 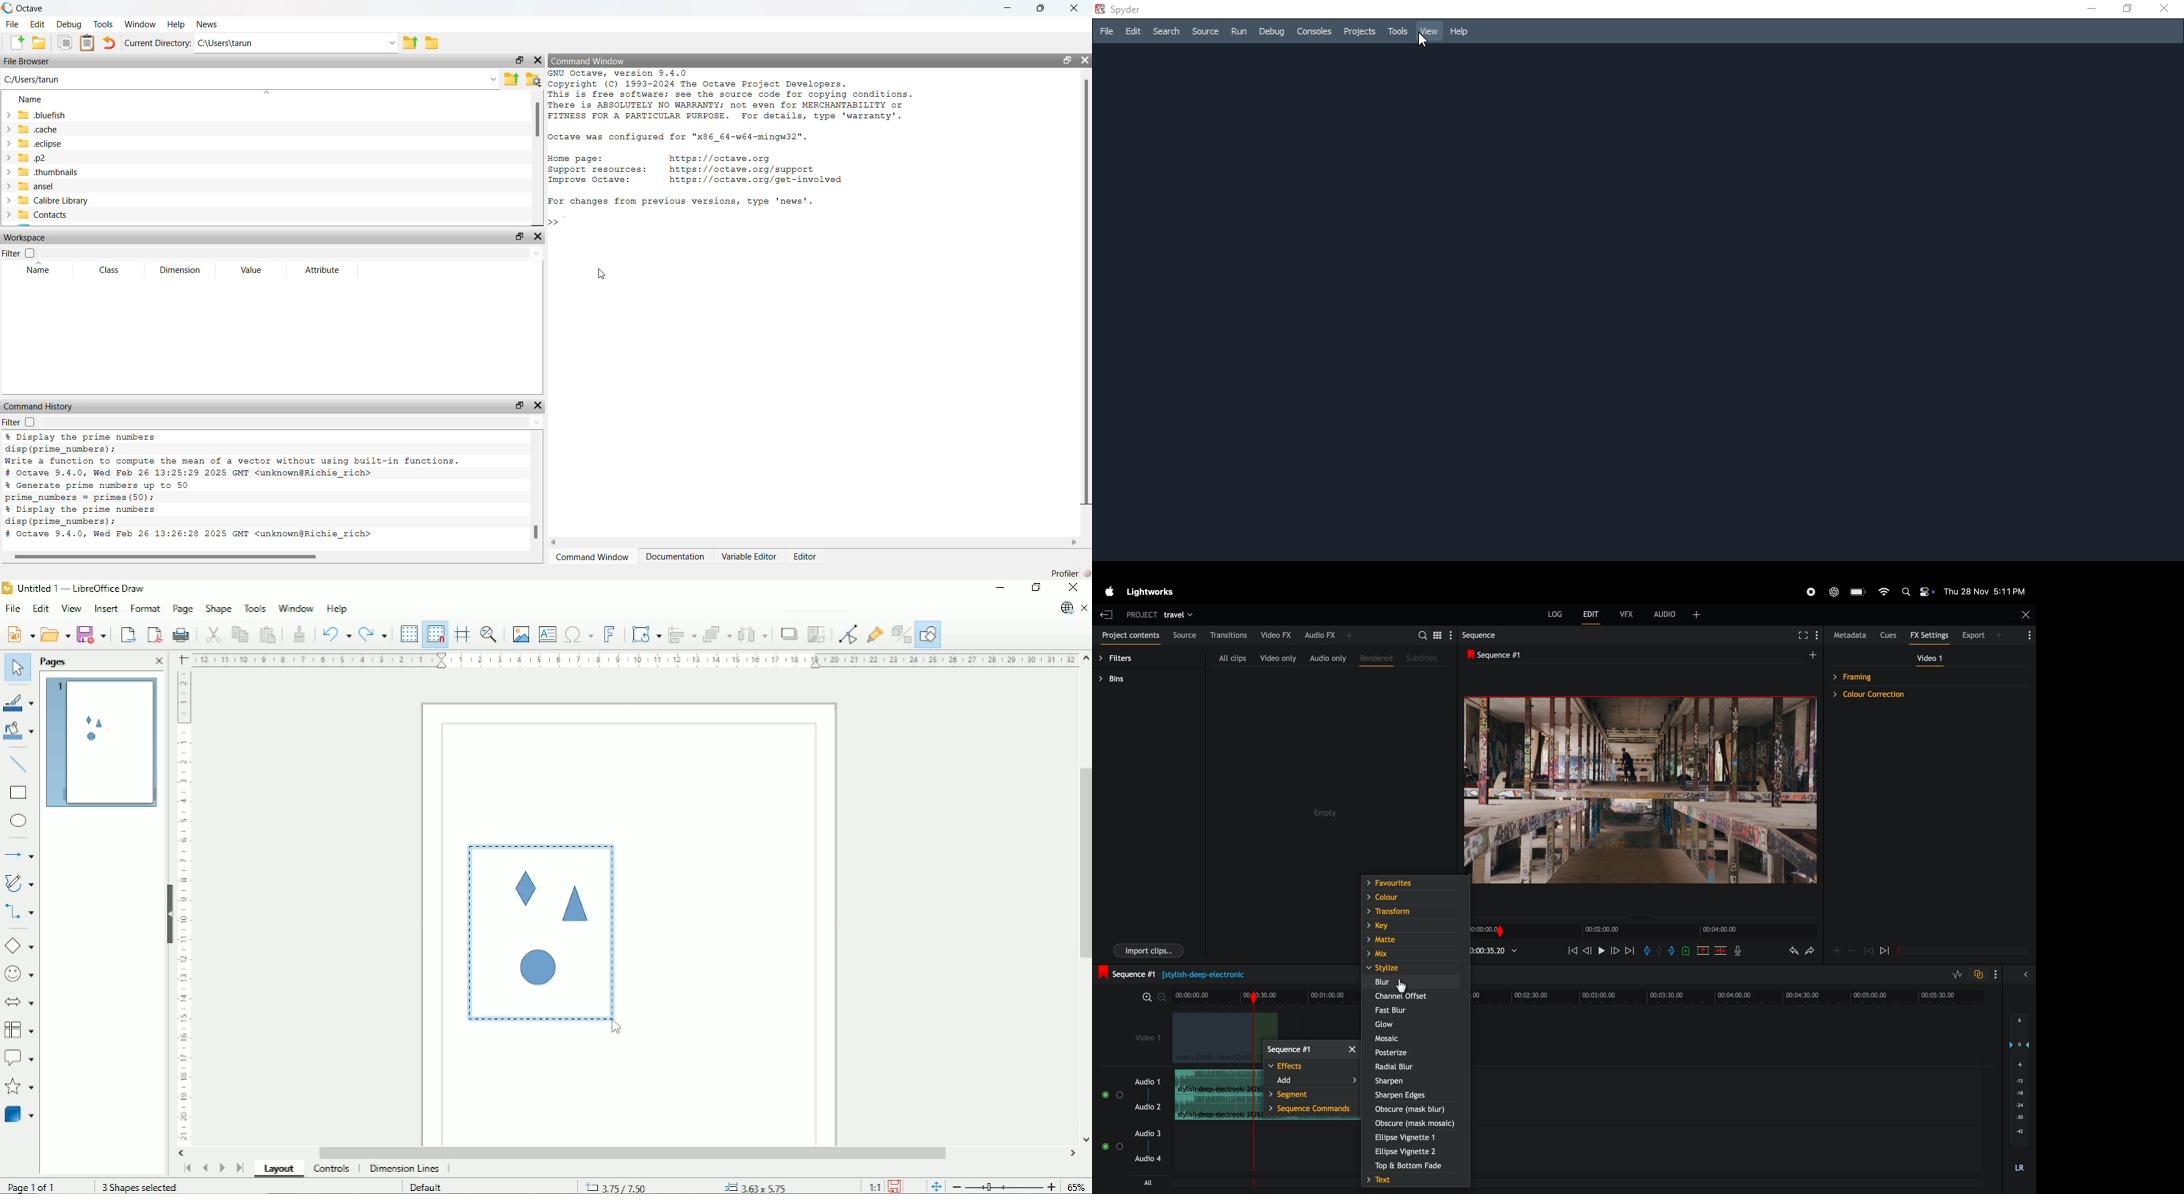 I want to click on Vertical scroll button, so click(x=1086, y=659).